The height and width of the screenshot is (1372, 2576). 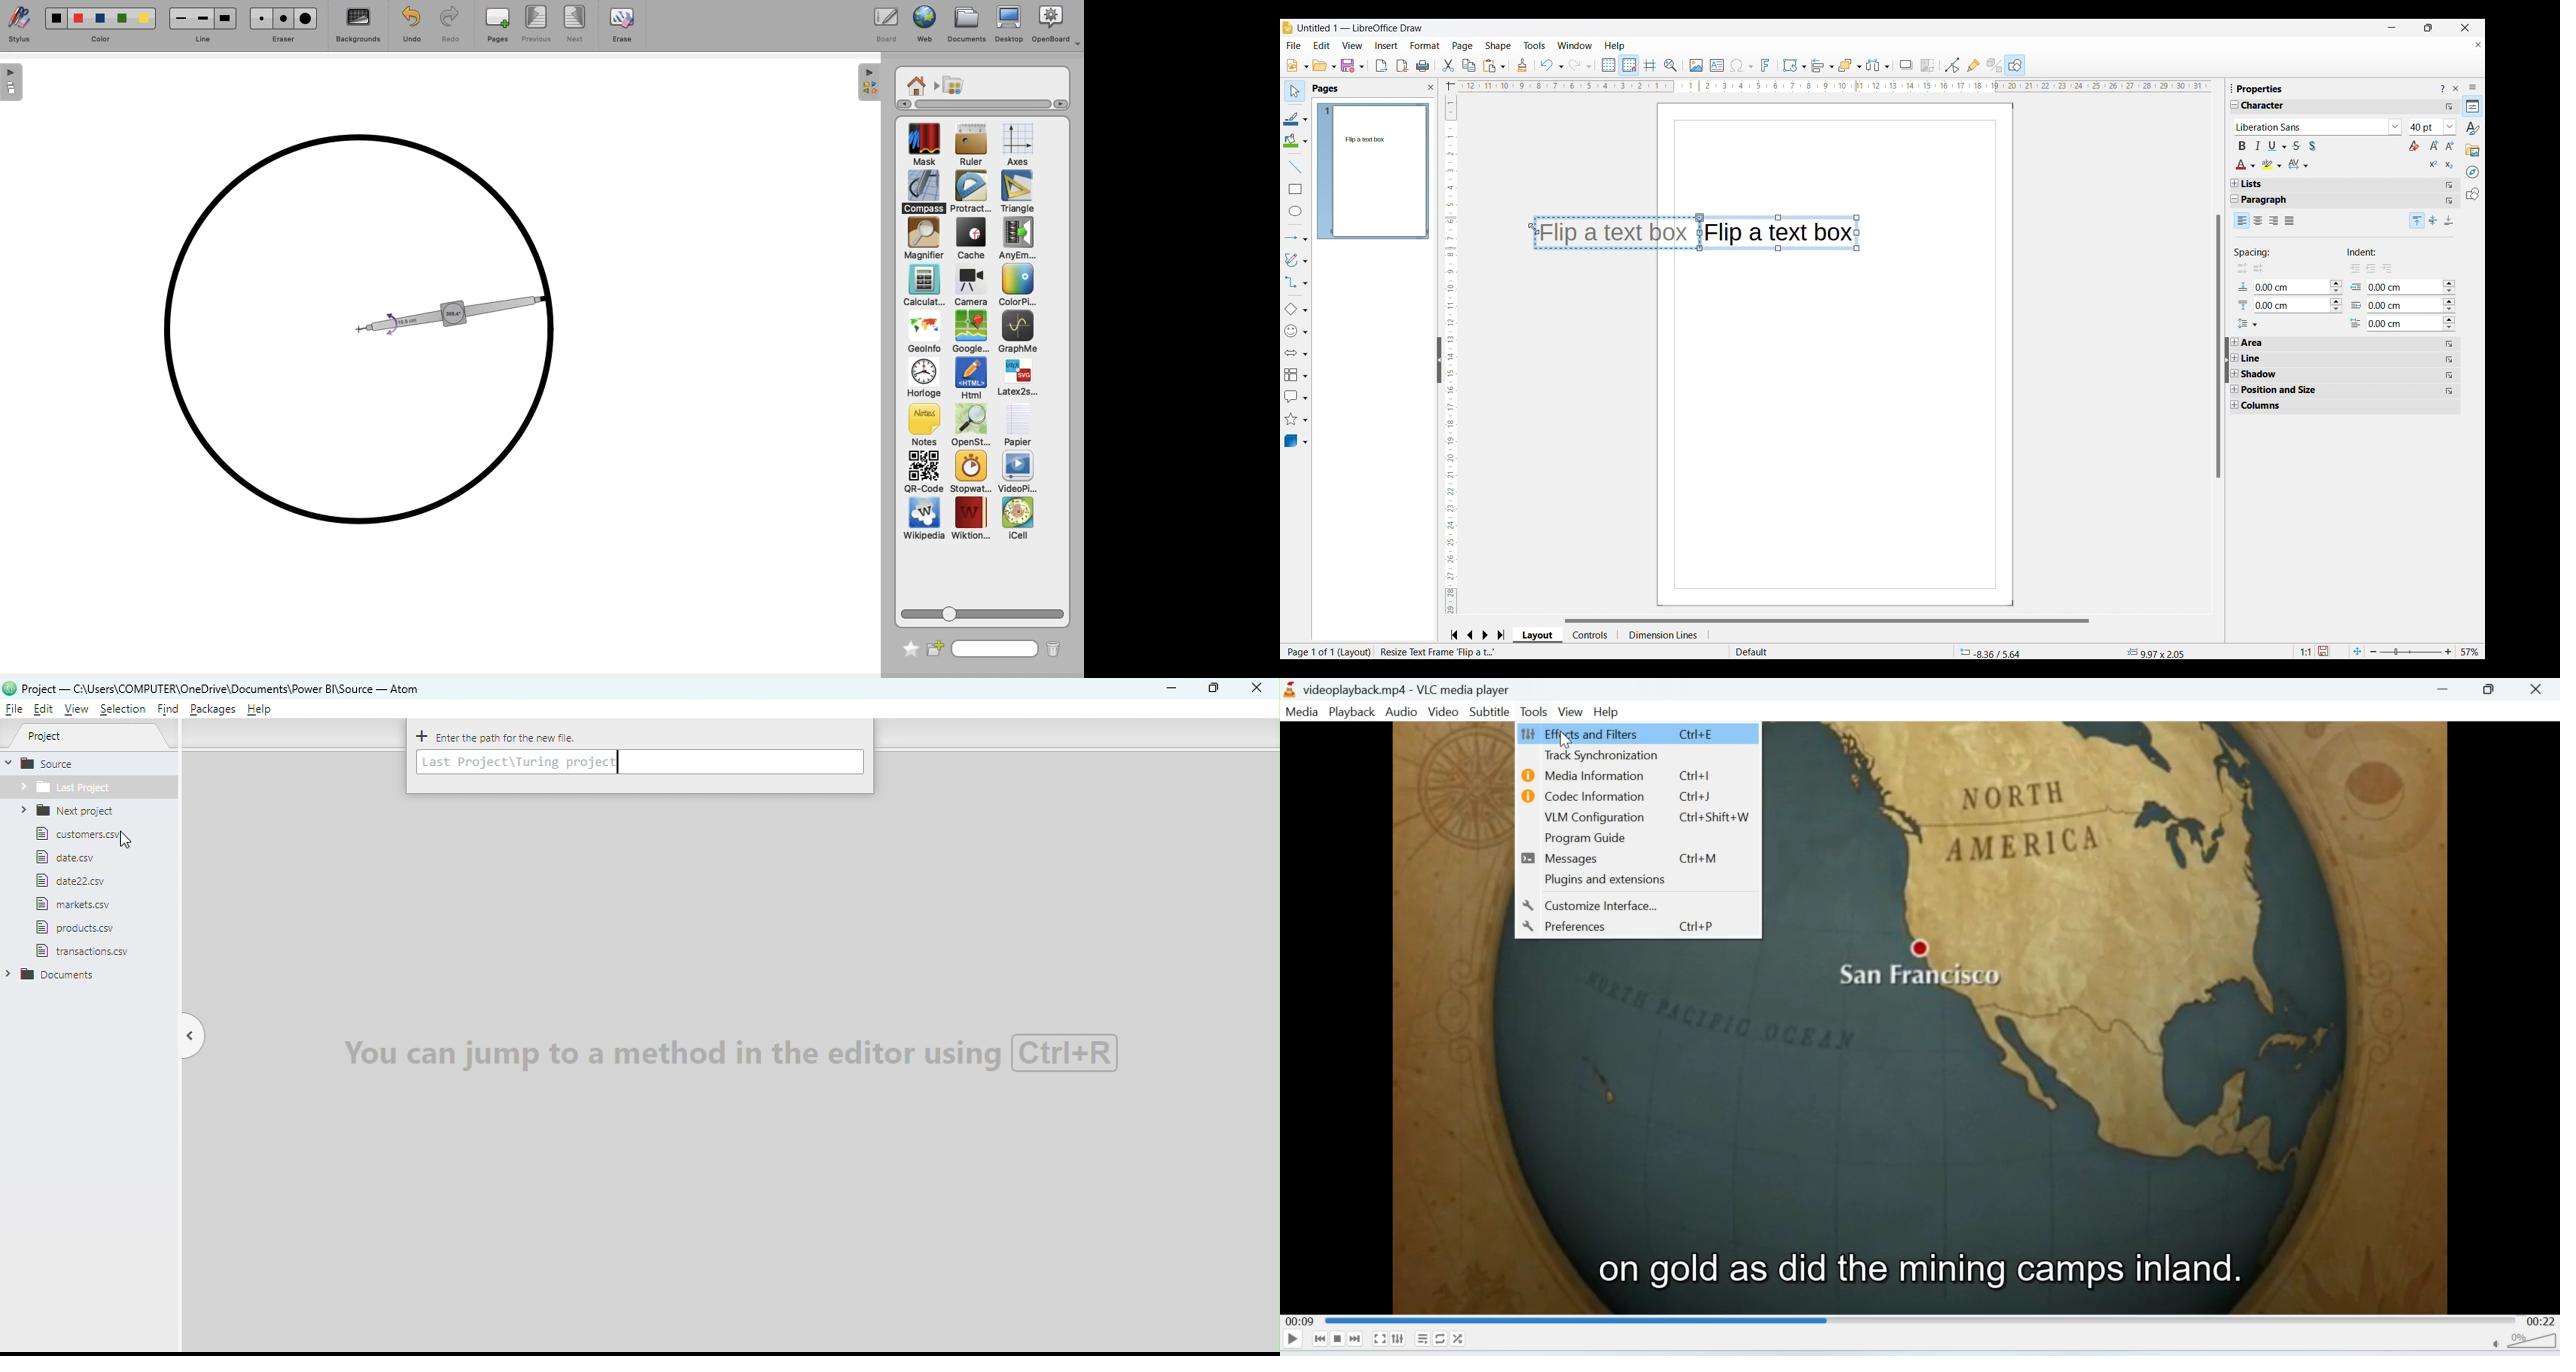 I want to click on Italics, so click(x=2258, y=146).